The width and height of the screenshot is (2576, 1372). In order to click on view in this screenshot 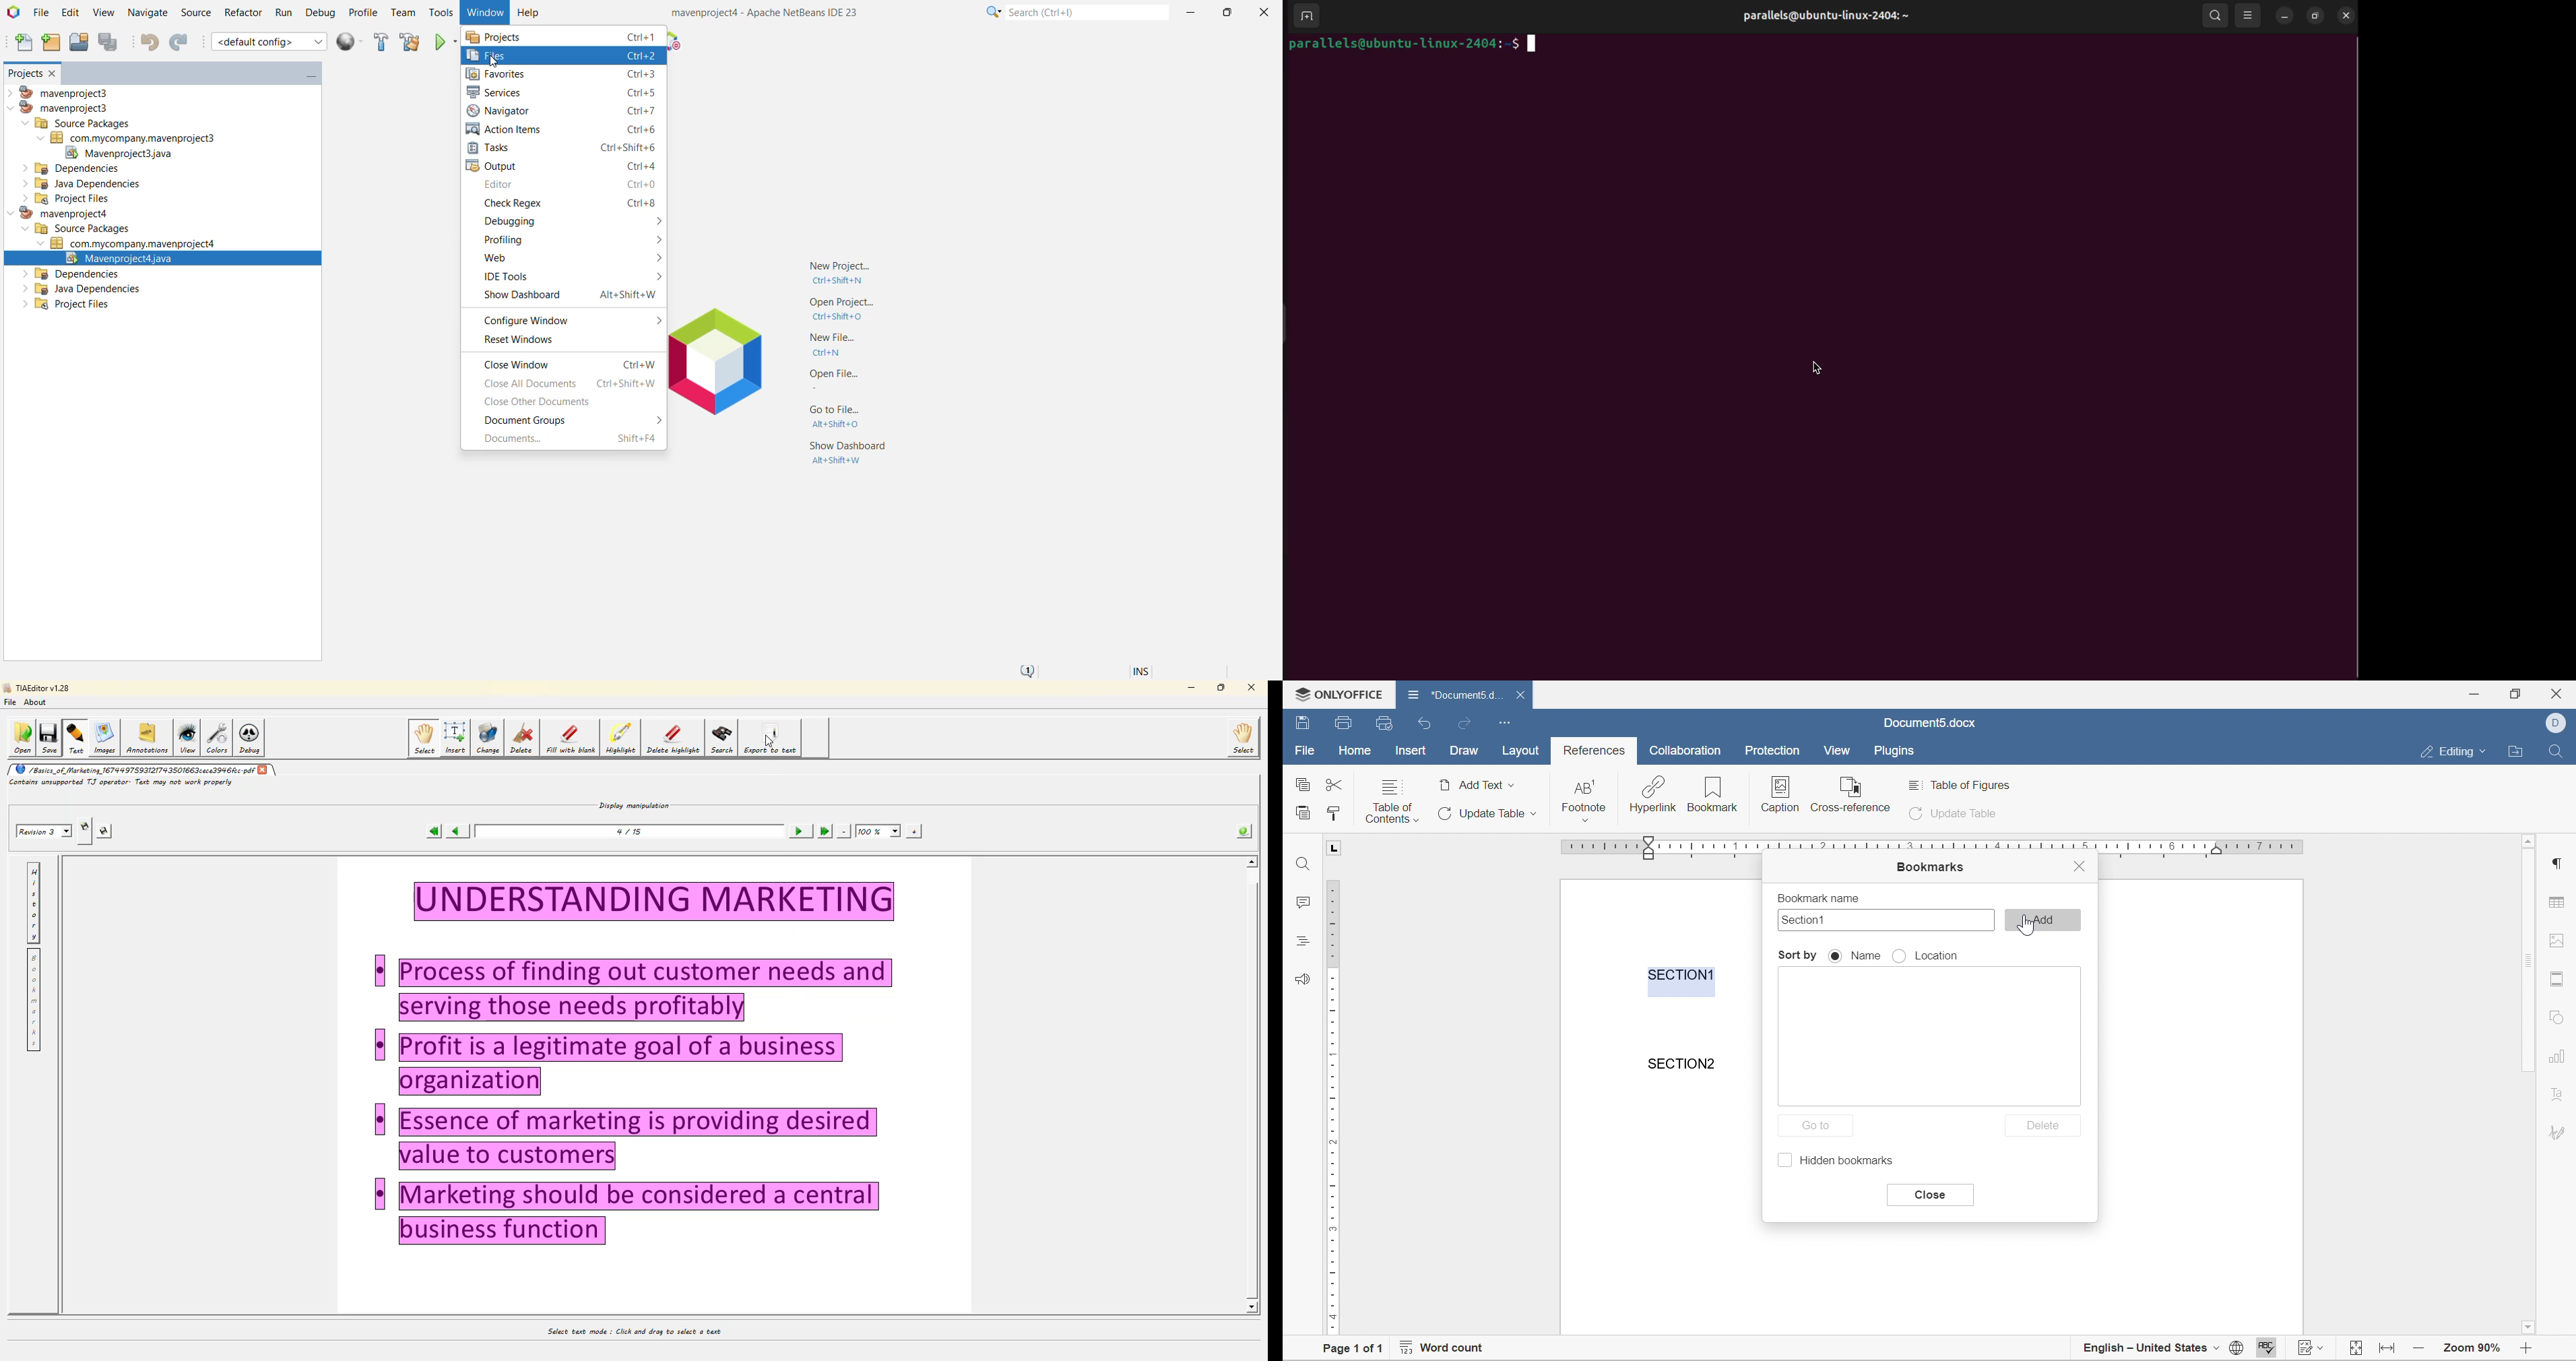, I will do `click(1838, 750)`.